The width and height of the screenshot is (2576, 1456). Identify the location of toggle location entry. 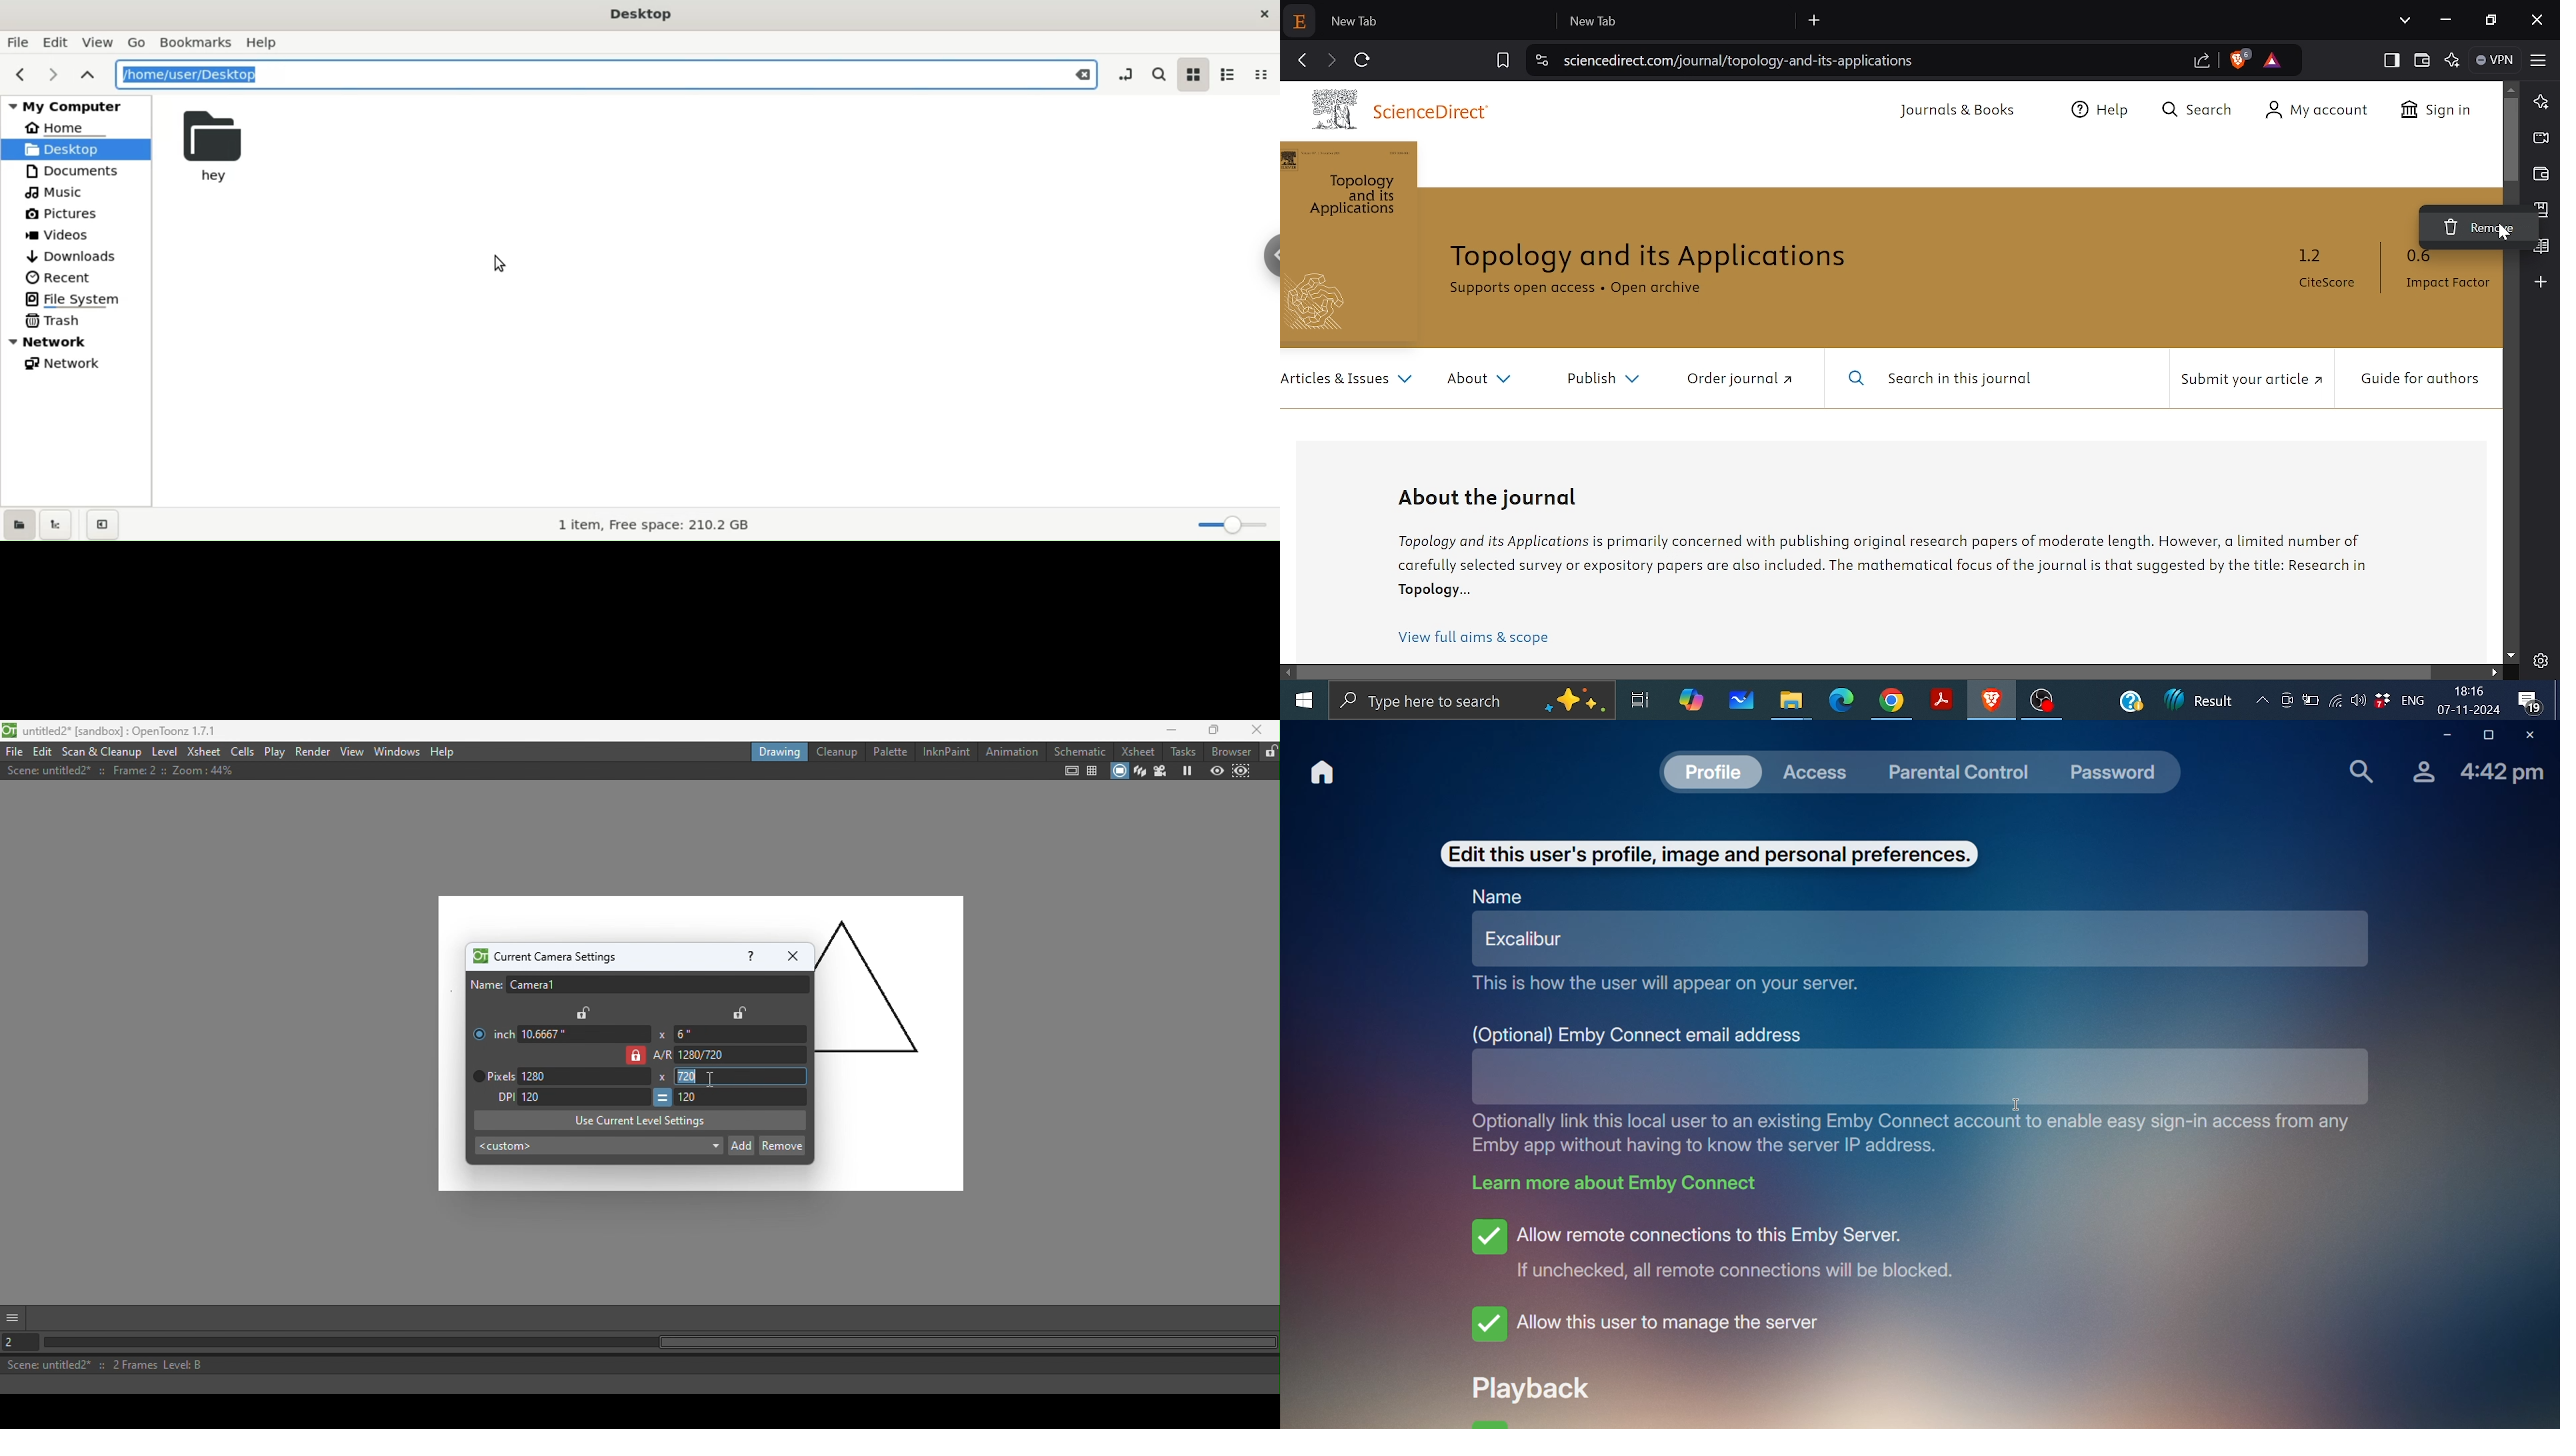
(1125, 74).